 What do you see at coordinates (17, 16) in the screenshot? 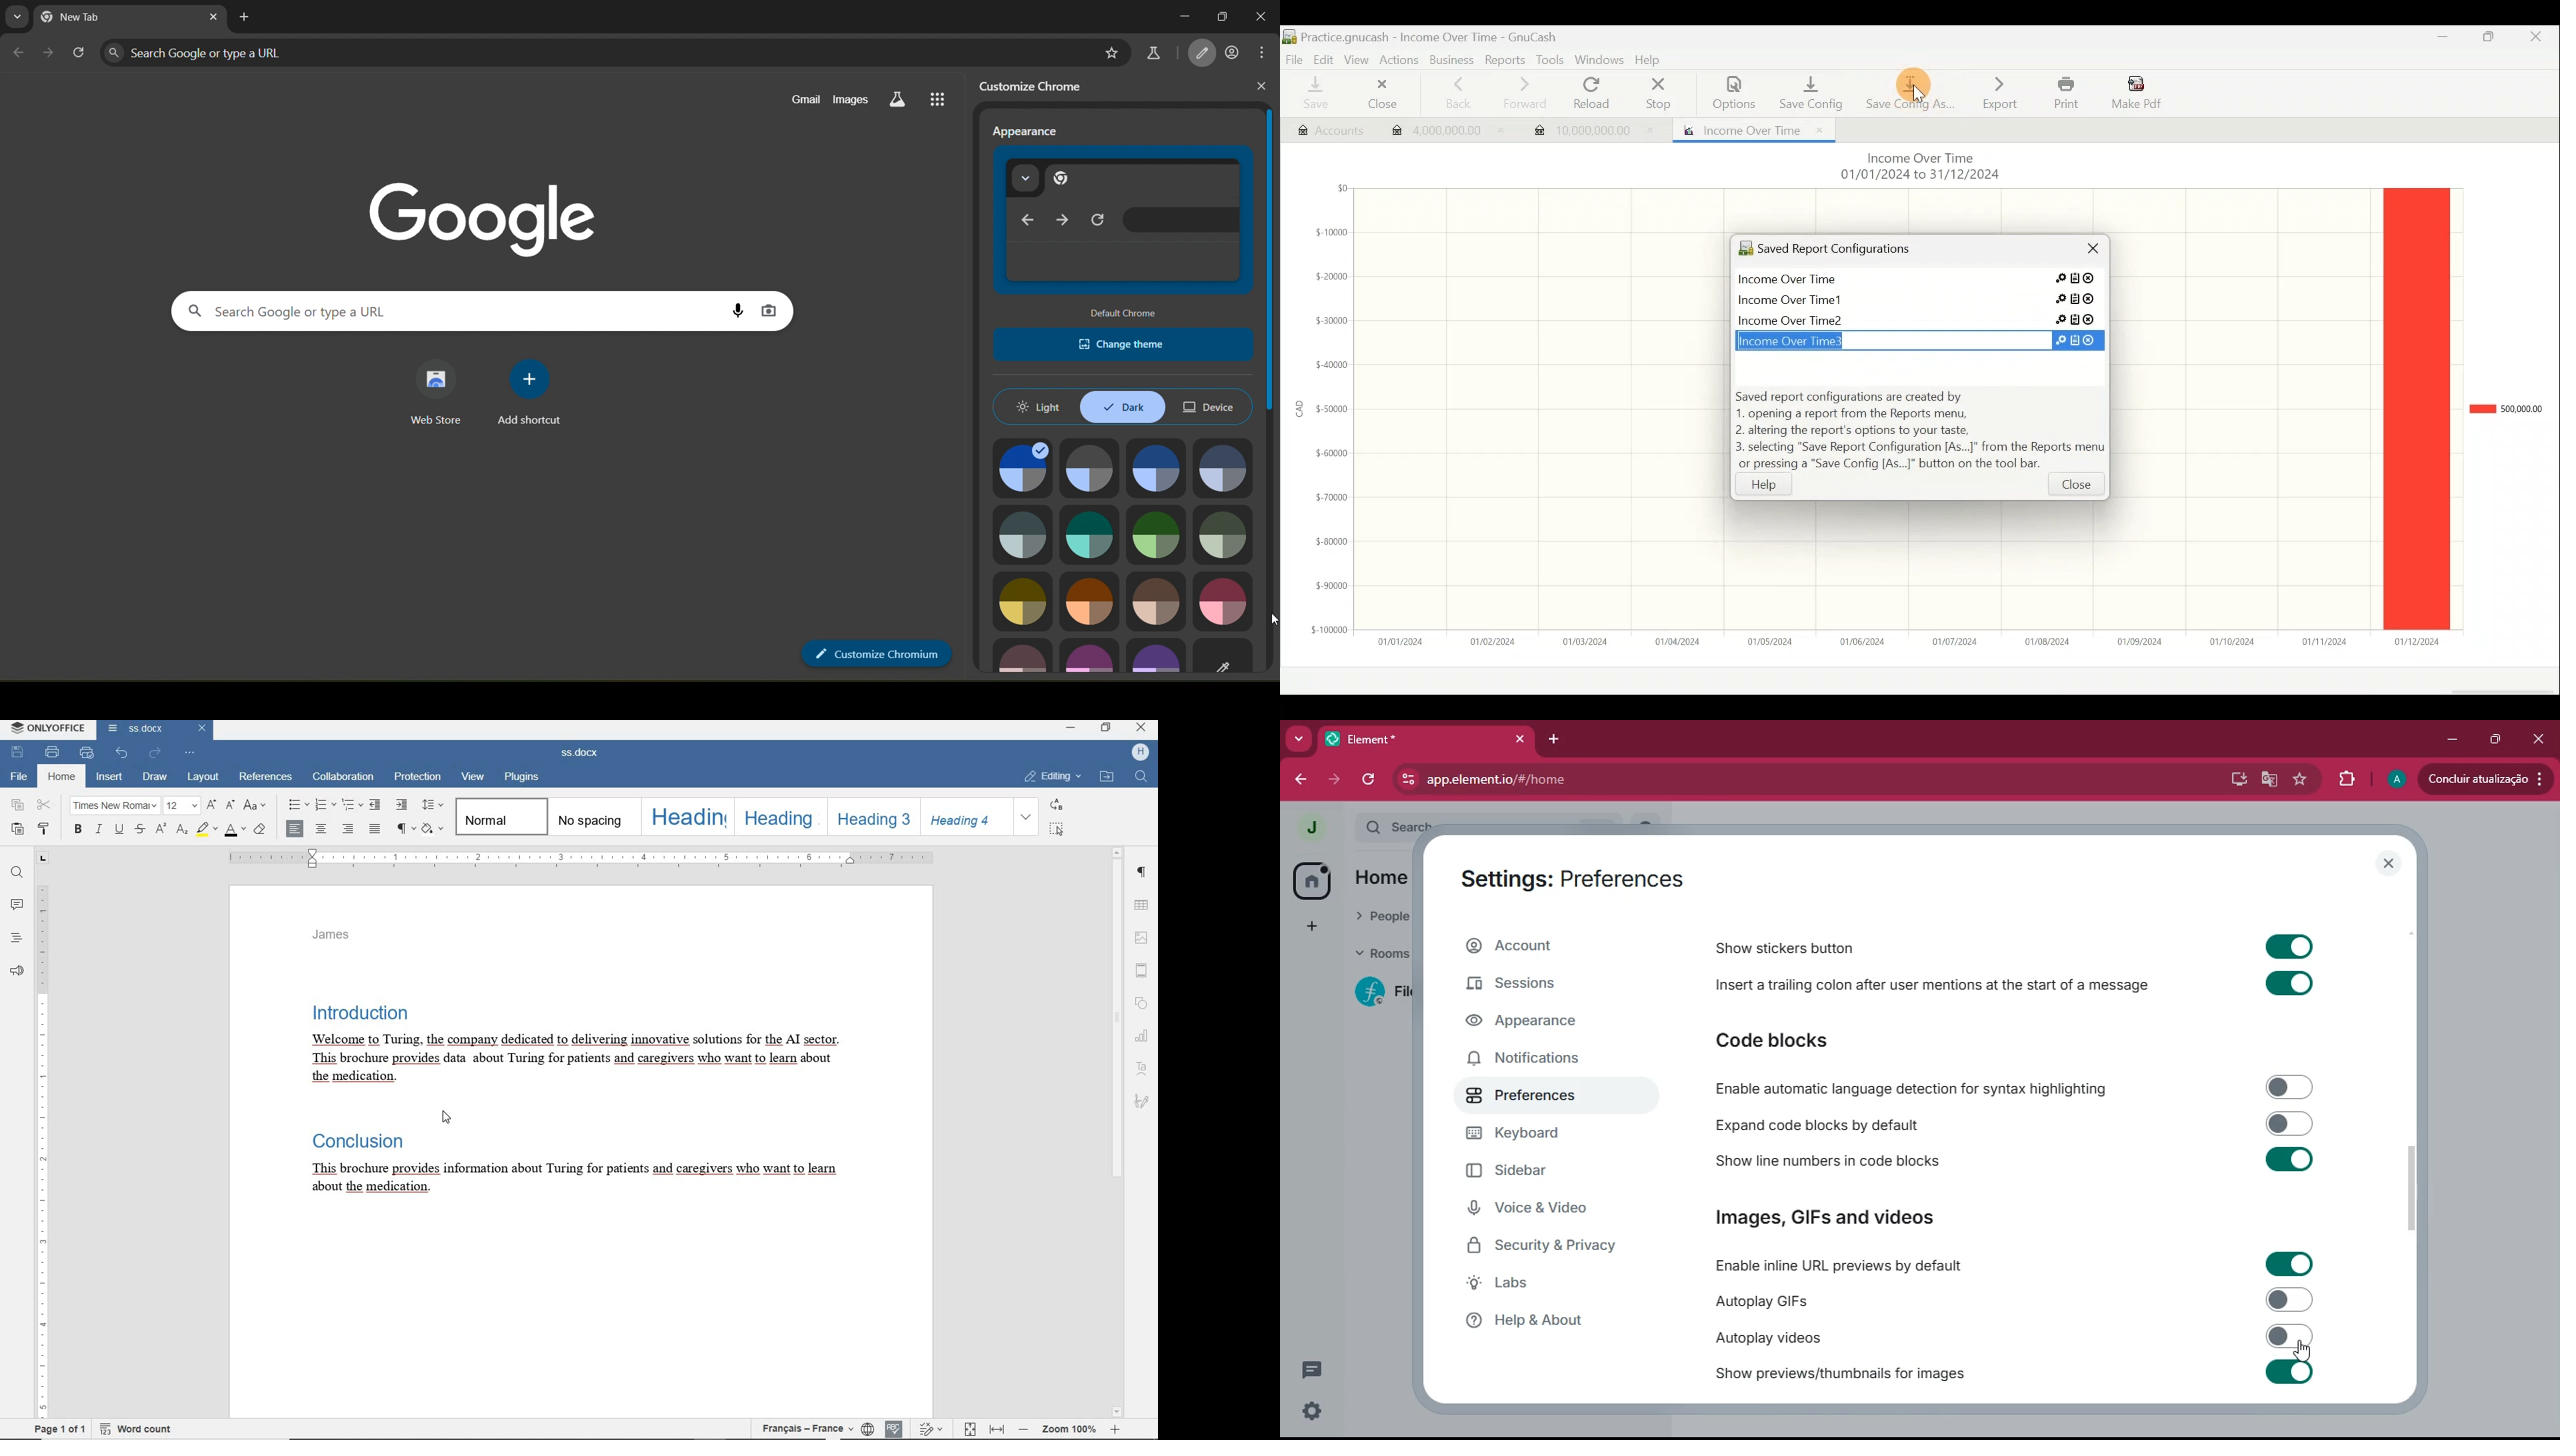
I see `search tabs` at bounding box center [17, 16].